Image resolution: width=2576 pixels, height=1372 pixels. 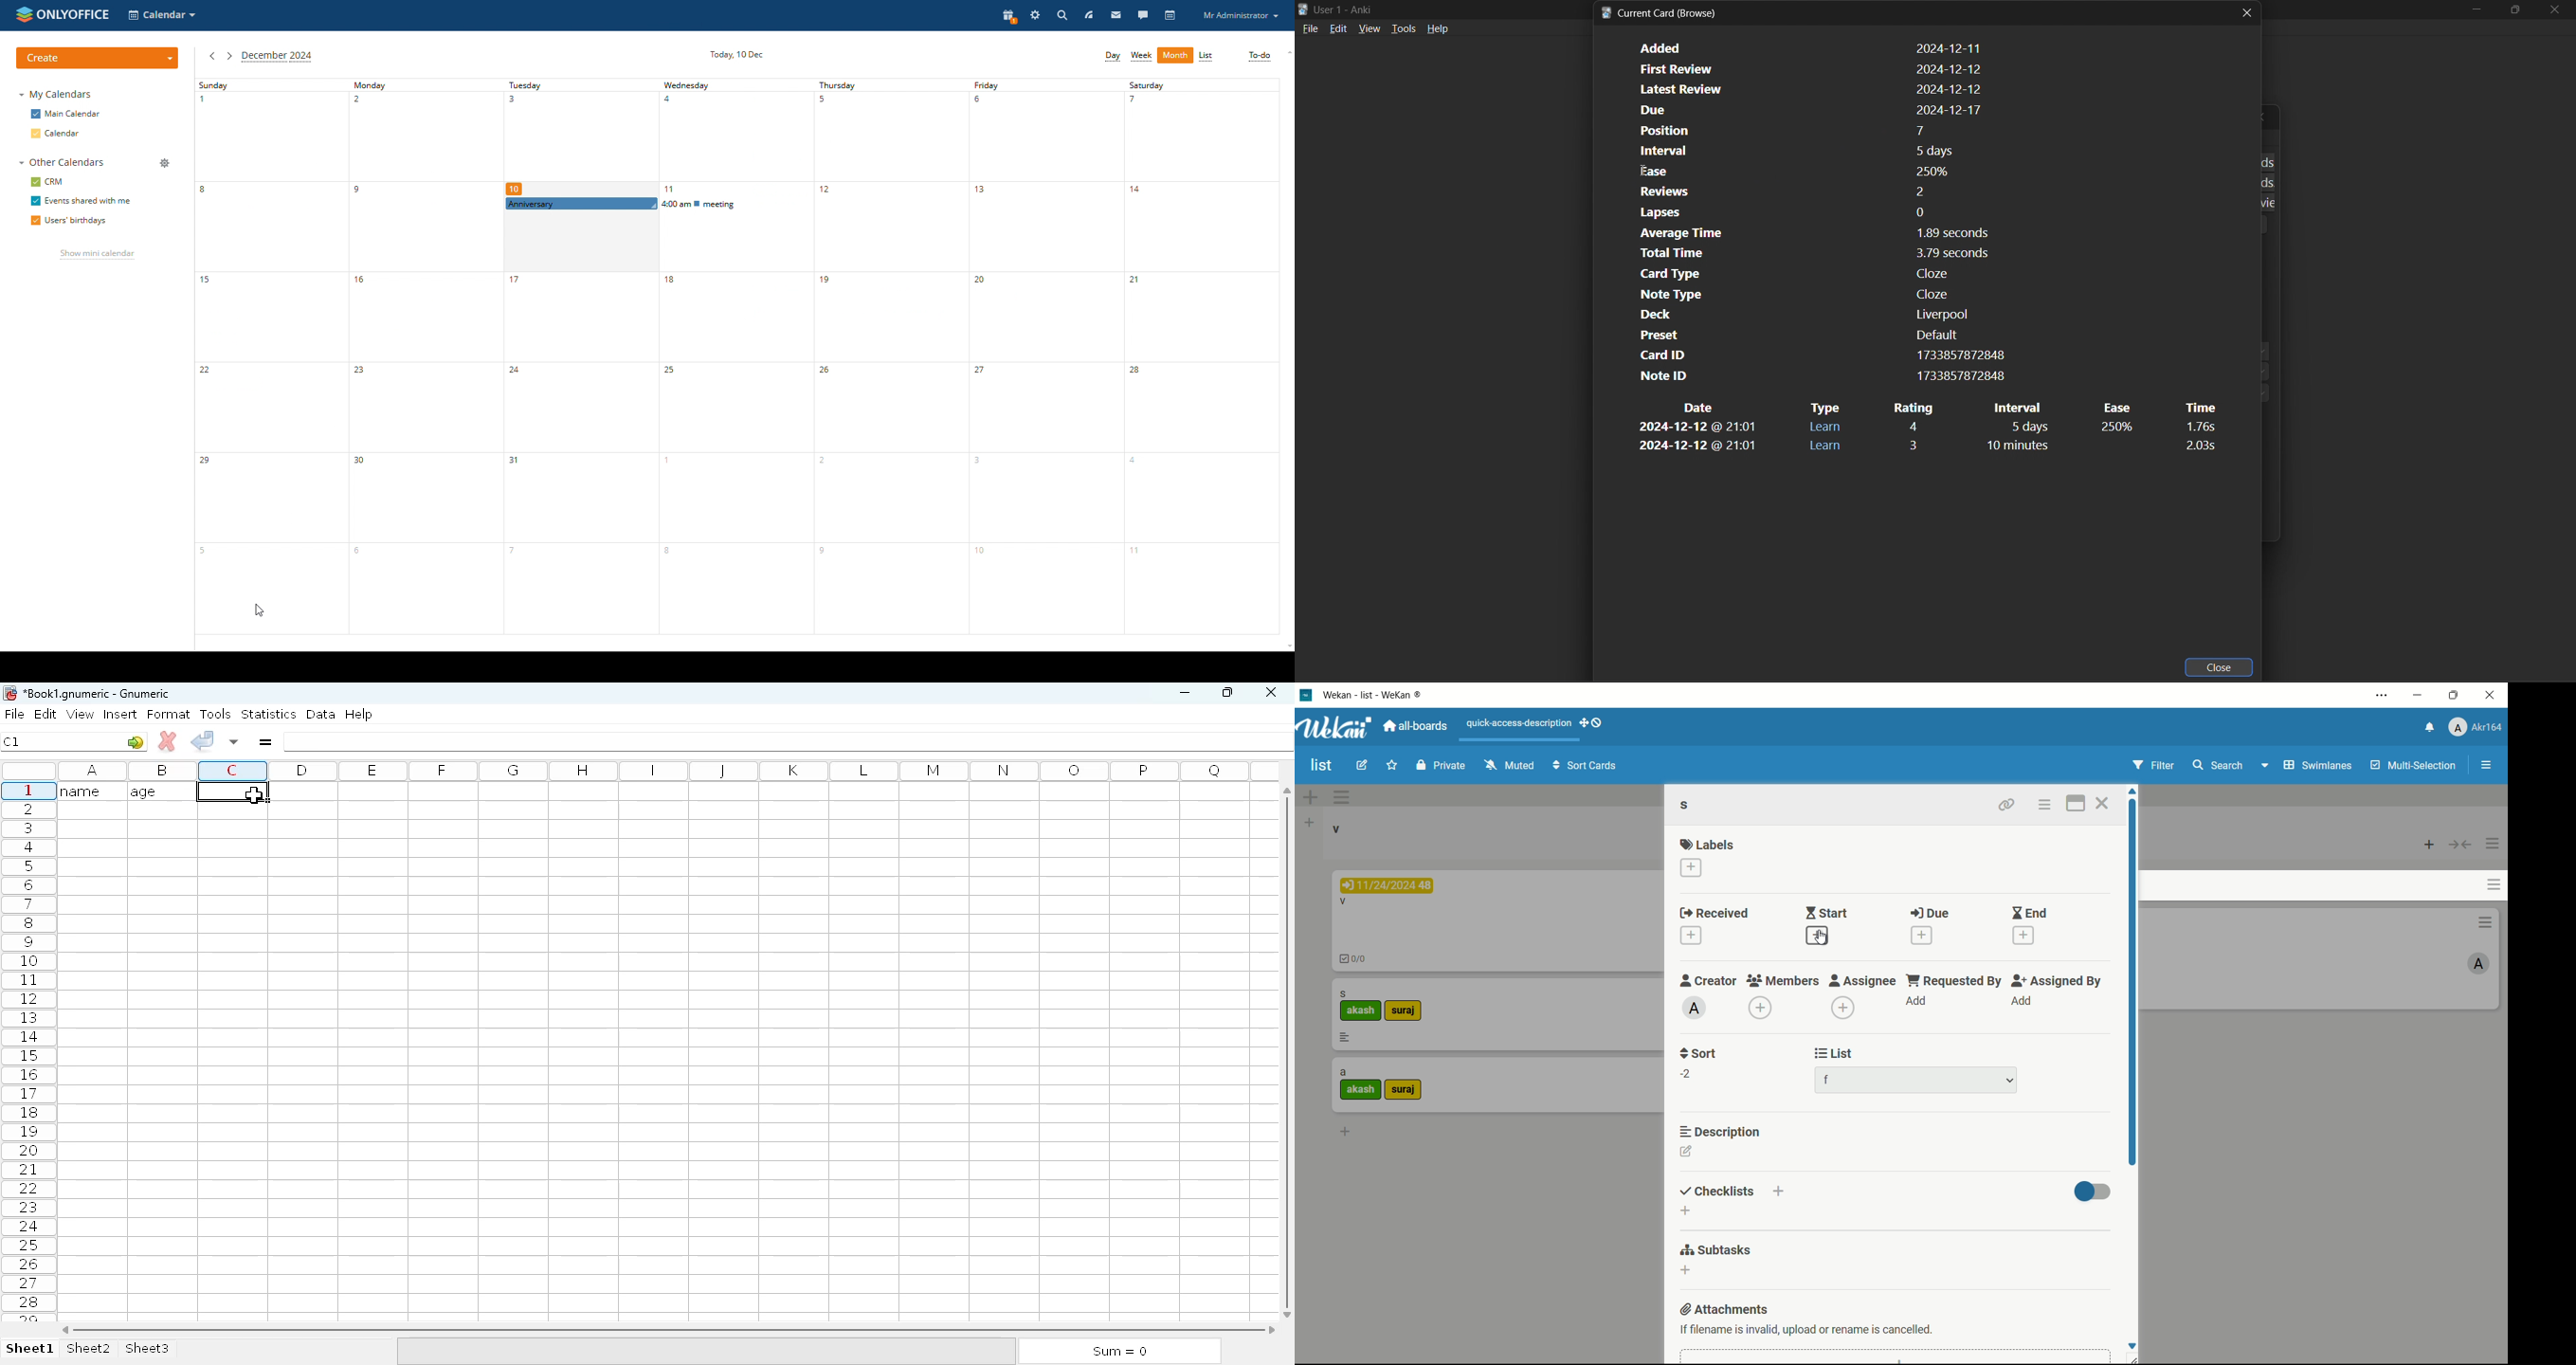 What do you see at coordinates (2199, 407) in the screenshot?
I see `time` at bounding box center [2199, 407].